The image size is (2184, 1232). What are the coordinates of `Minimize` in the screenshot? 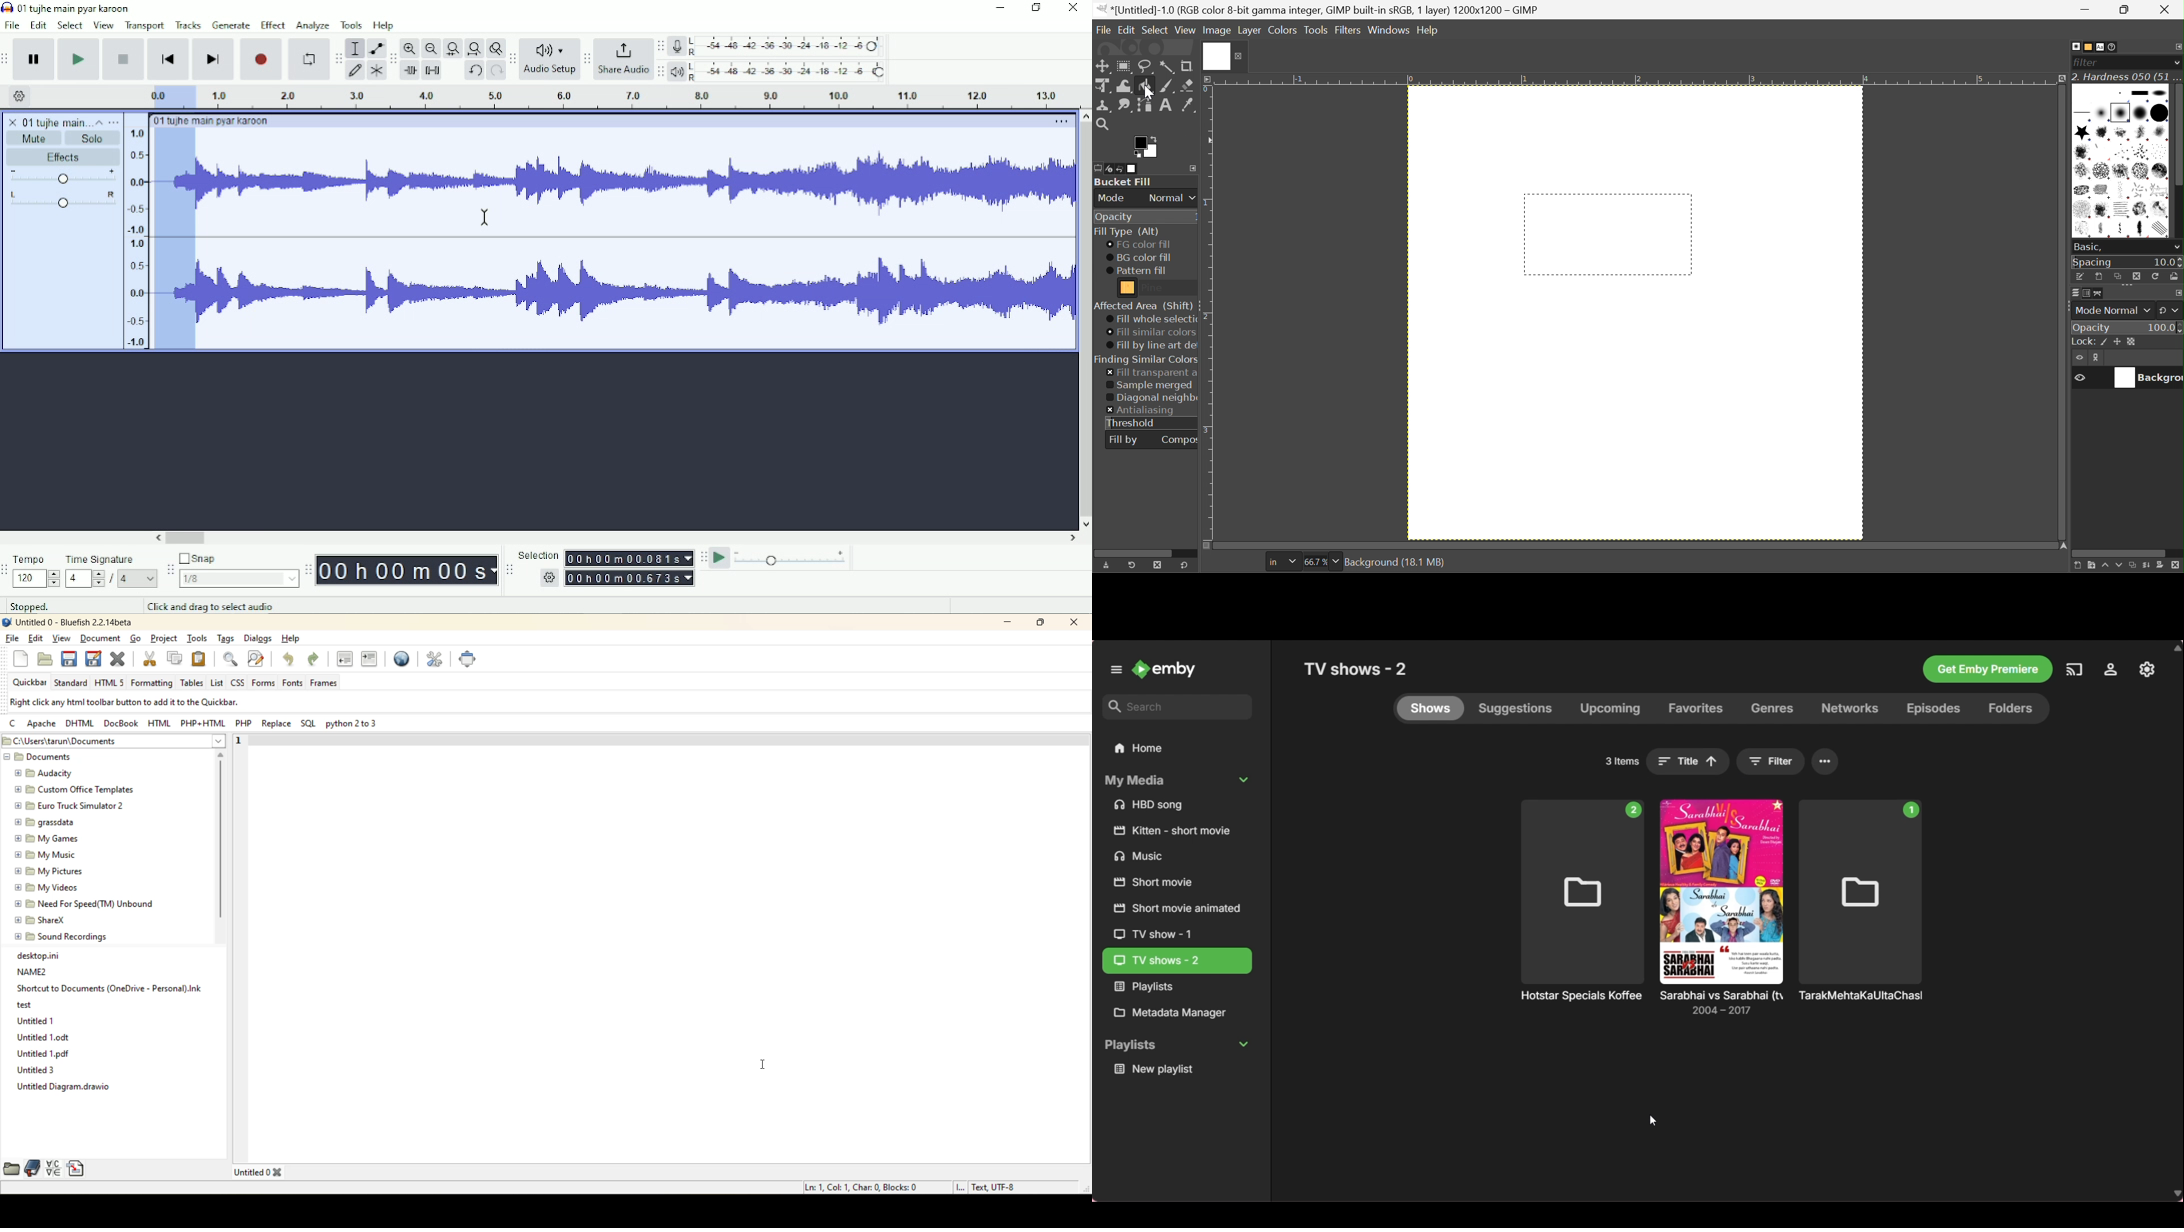 It's located at (1001, 8).